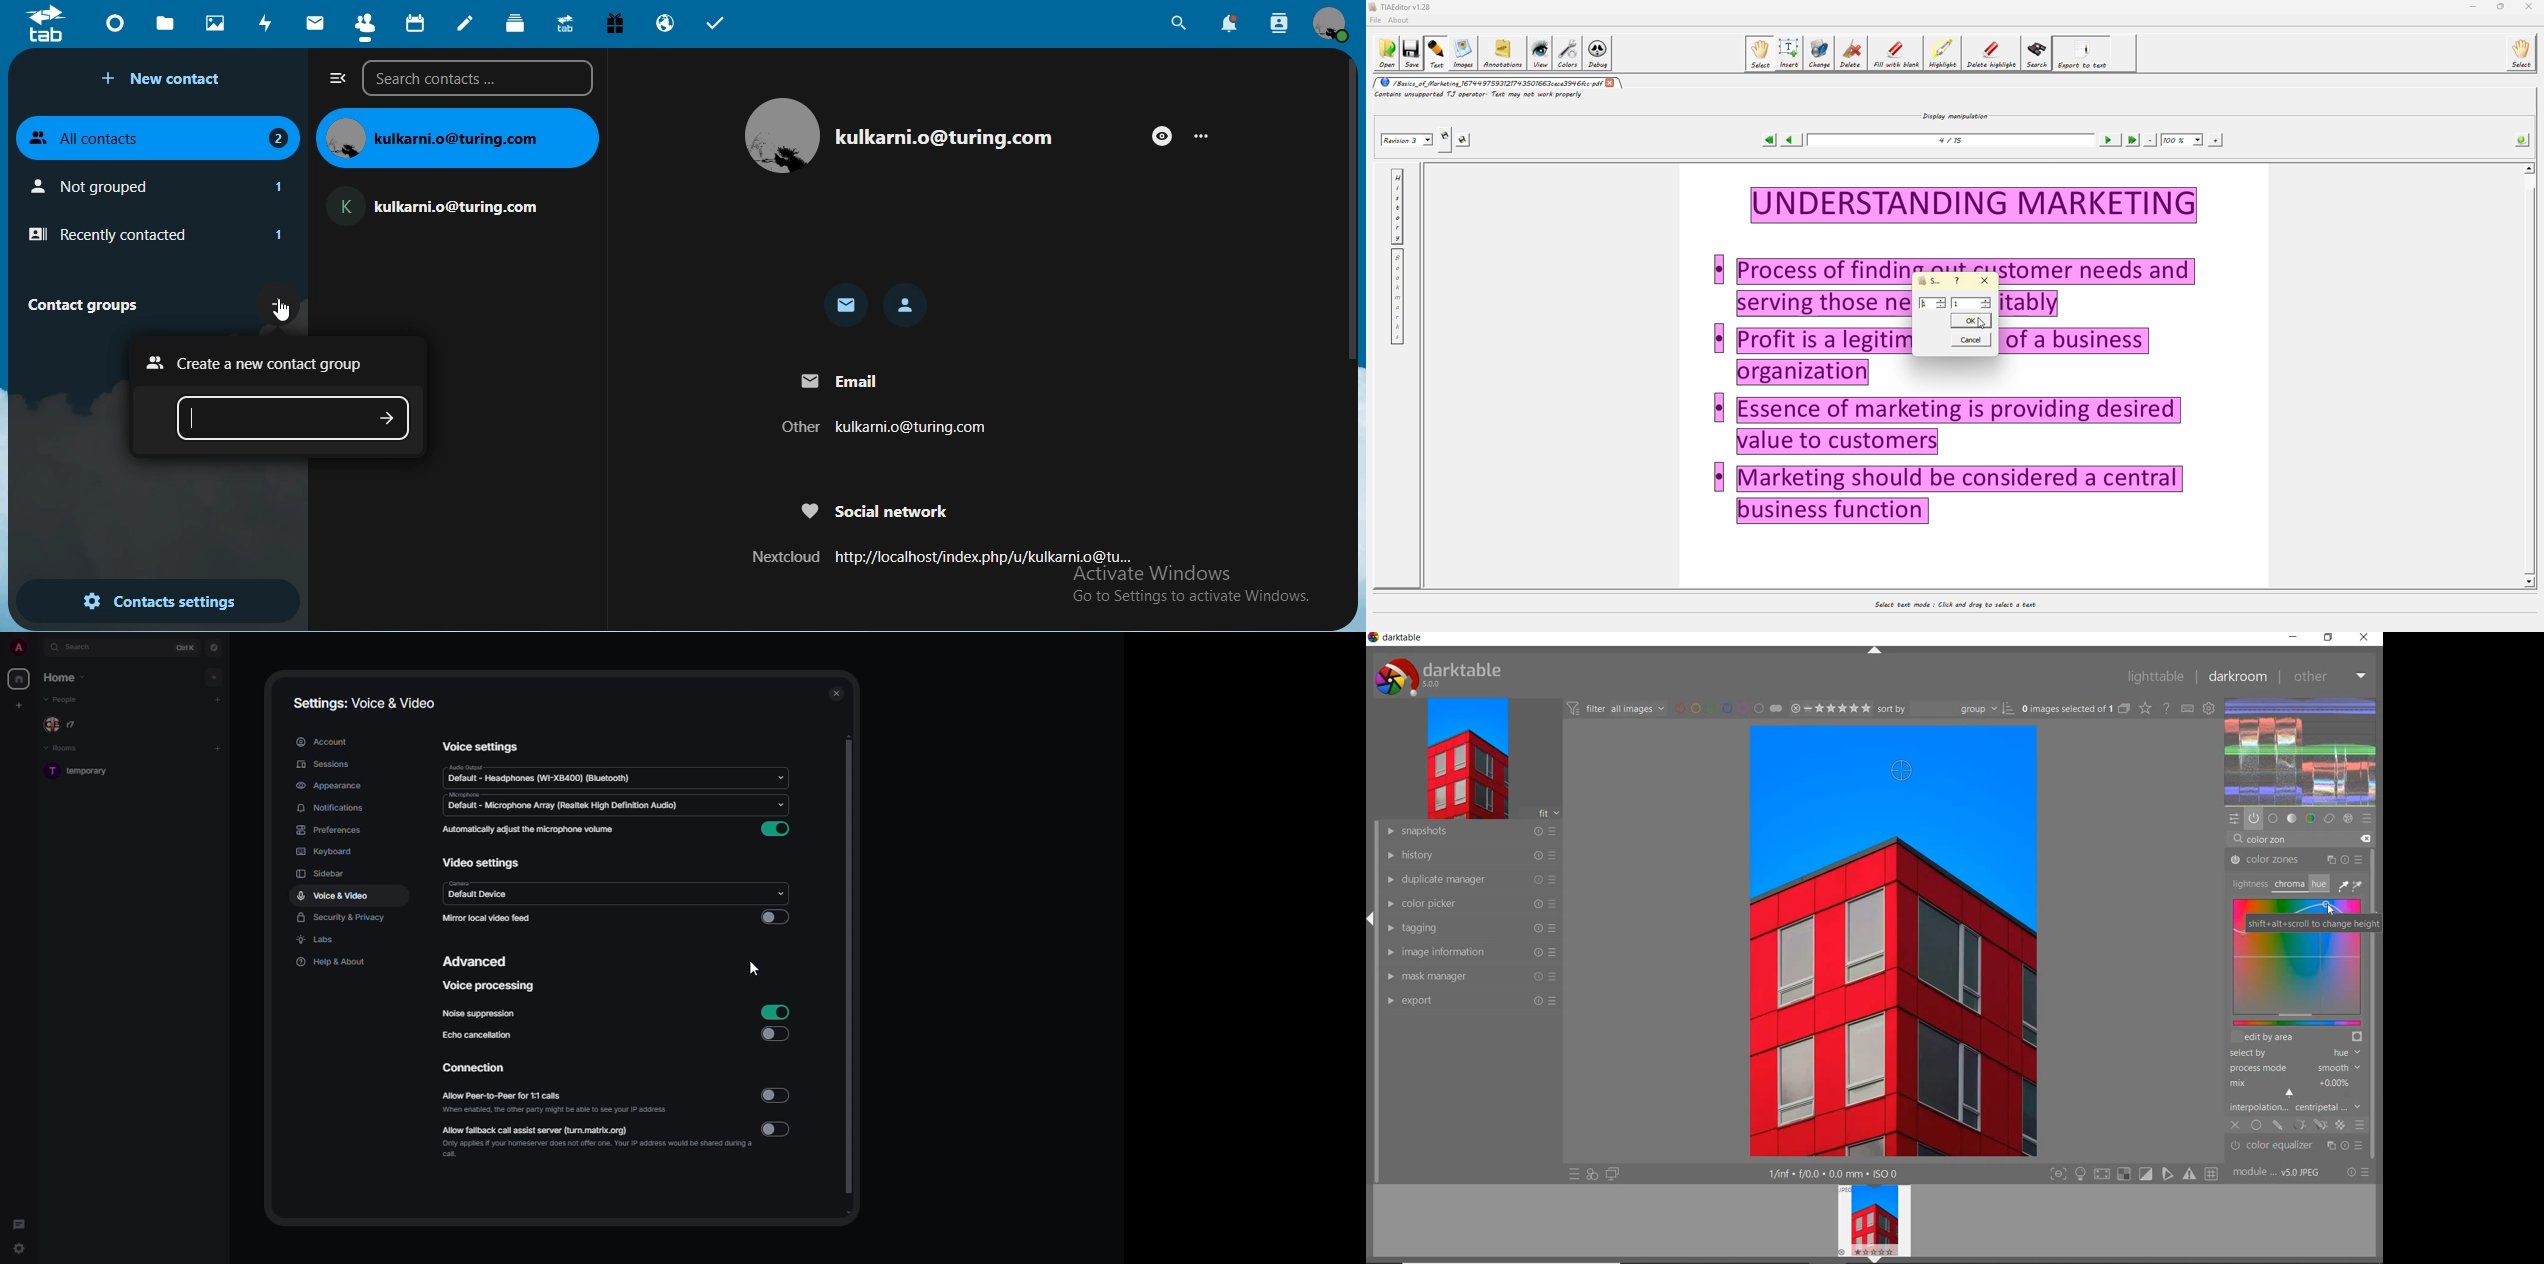 This screenshot has width=2548, height=1288. Describe the element at coordinates (937, 555) in the screenshot. I see `Nextcloud  http://localhost/index.php/u/kulkarni.o@tu..` at that location.